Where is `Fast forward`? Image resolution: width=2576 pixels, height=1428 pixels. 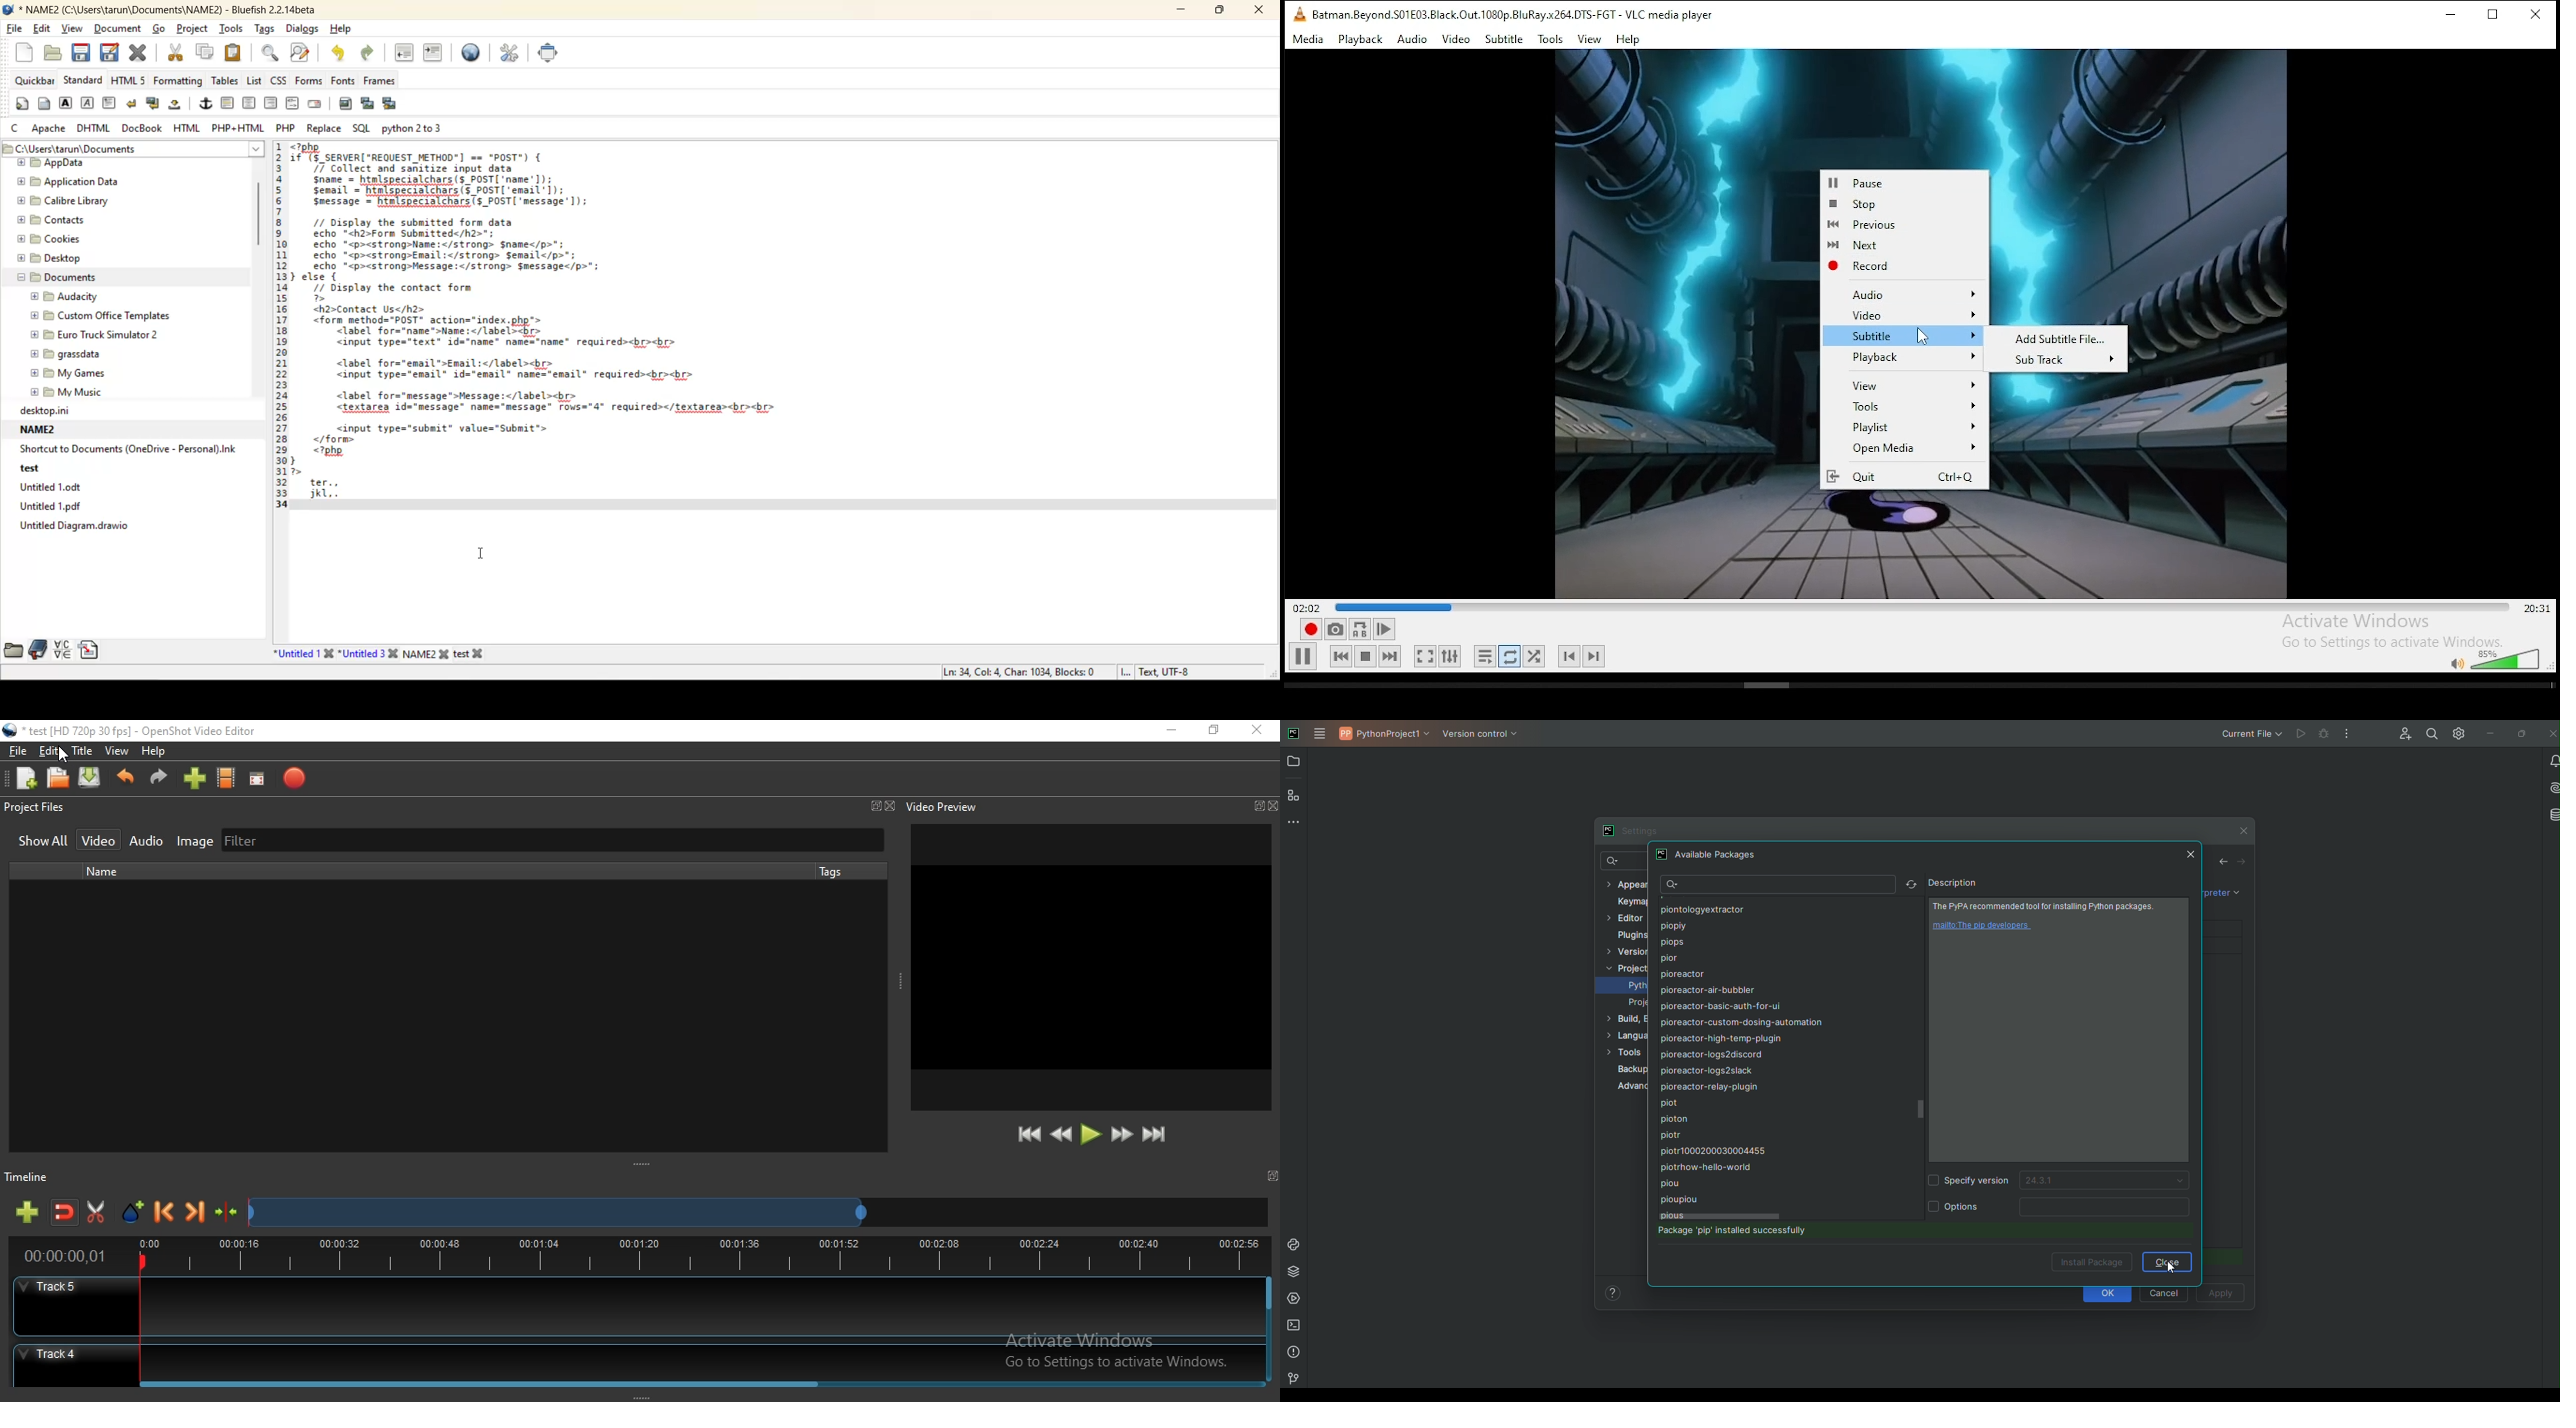 Fast forward is located at coordinates (1122, 1136).